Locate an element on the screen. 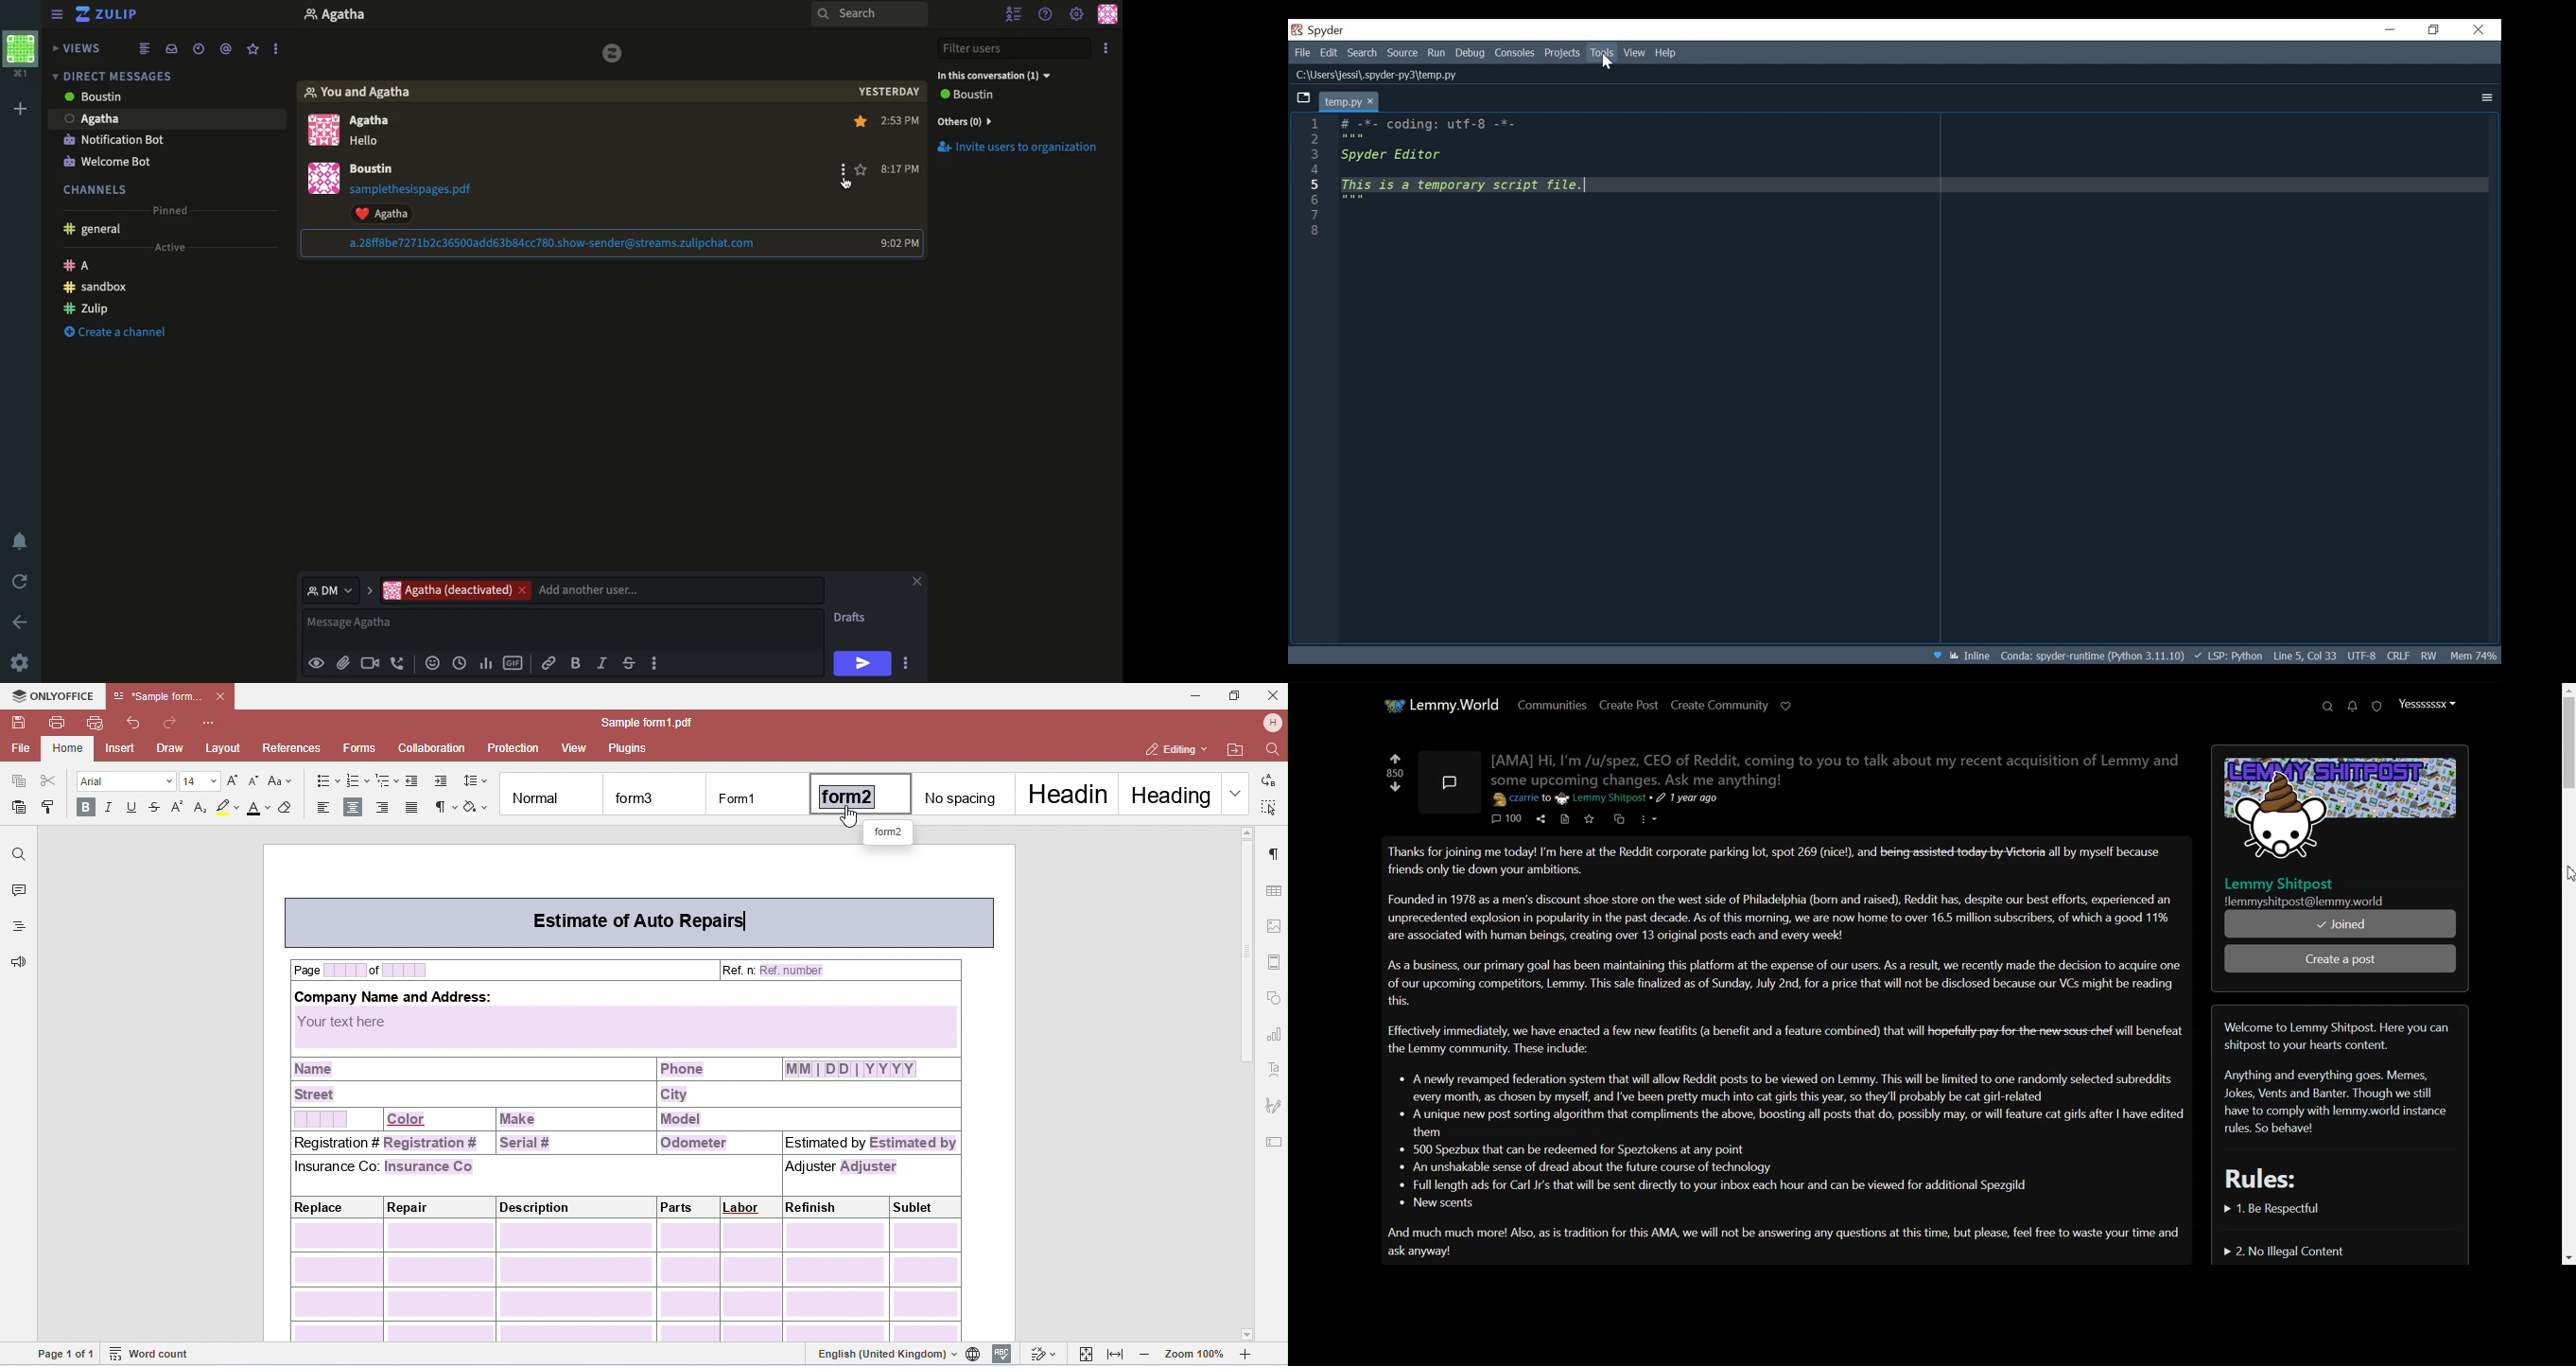 This screenshot has height=1372, width=2576. Hyperlink is located at coordinates (1604, 800).